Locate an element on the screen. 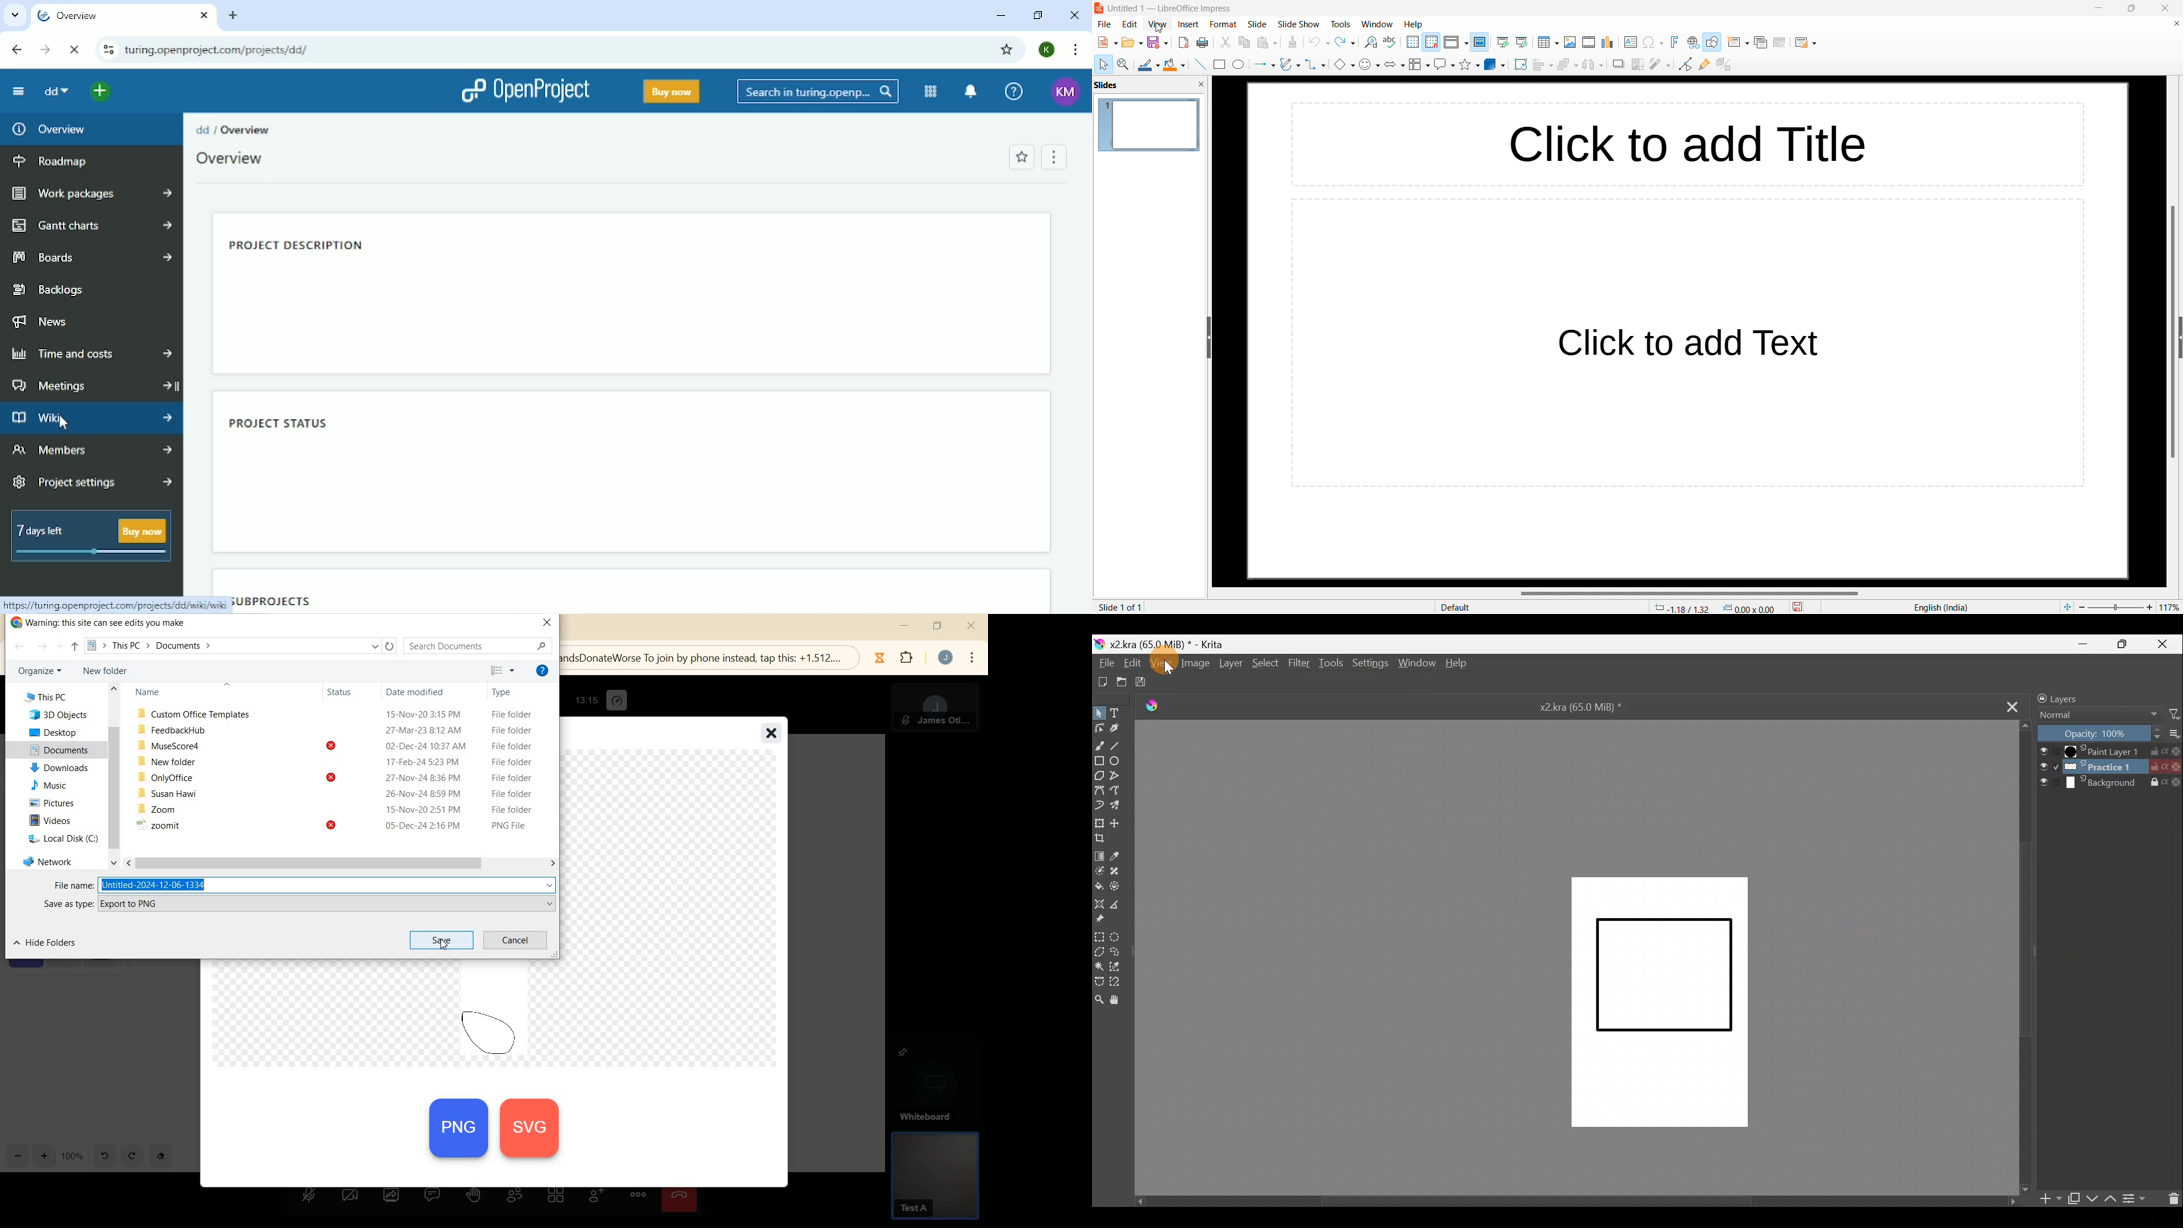 Image resolution: width=2184 pixels, height=1232 pixels. symbol shapes is located at coordinates (1369, 64).